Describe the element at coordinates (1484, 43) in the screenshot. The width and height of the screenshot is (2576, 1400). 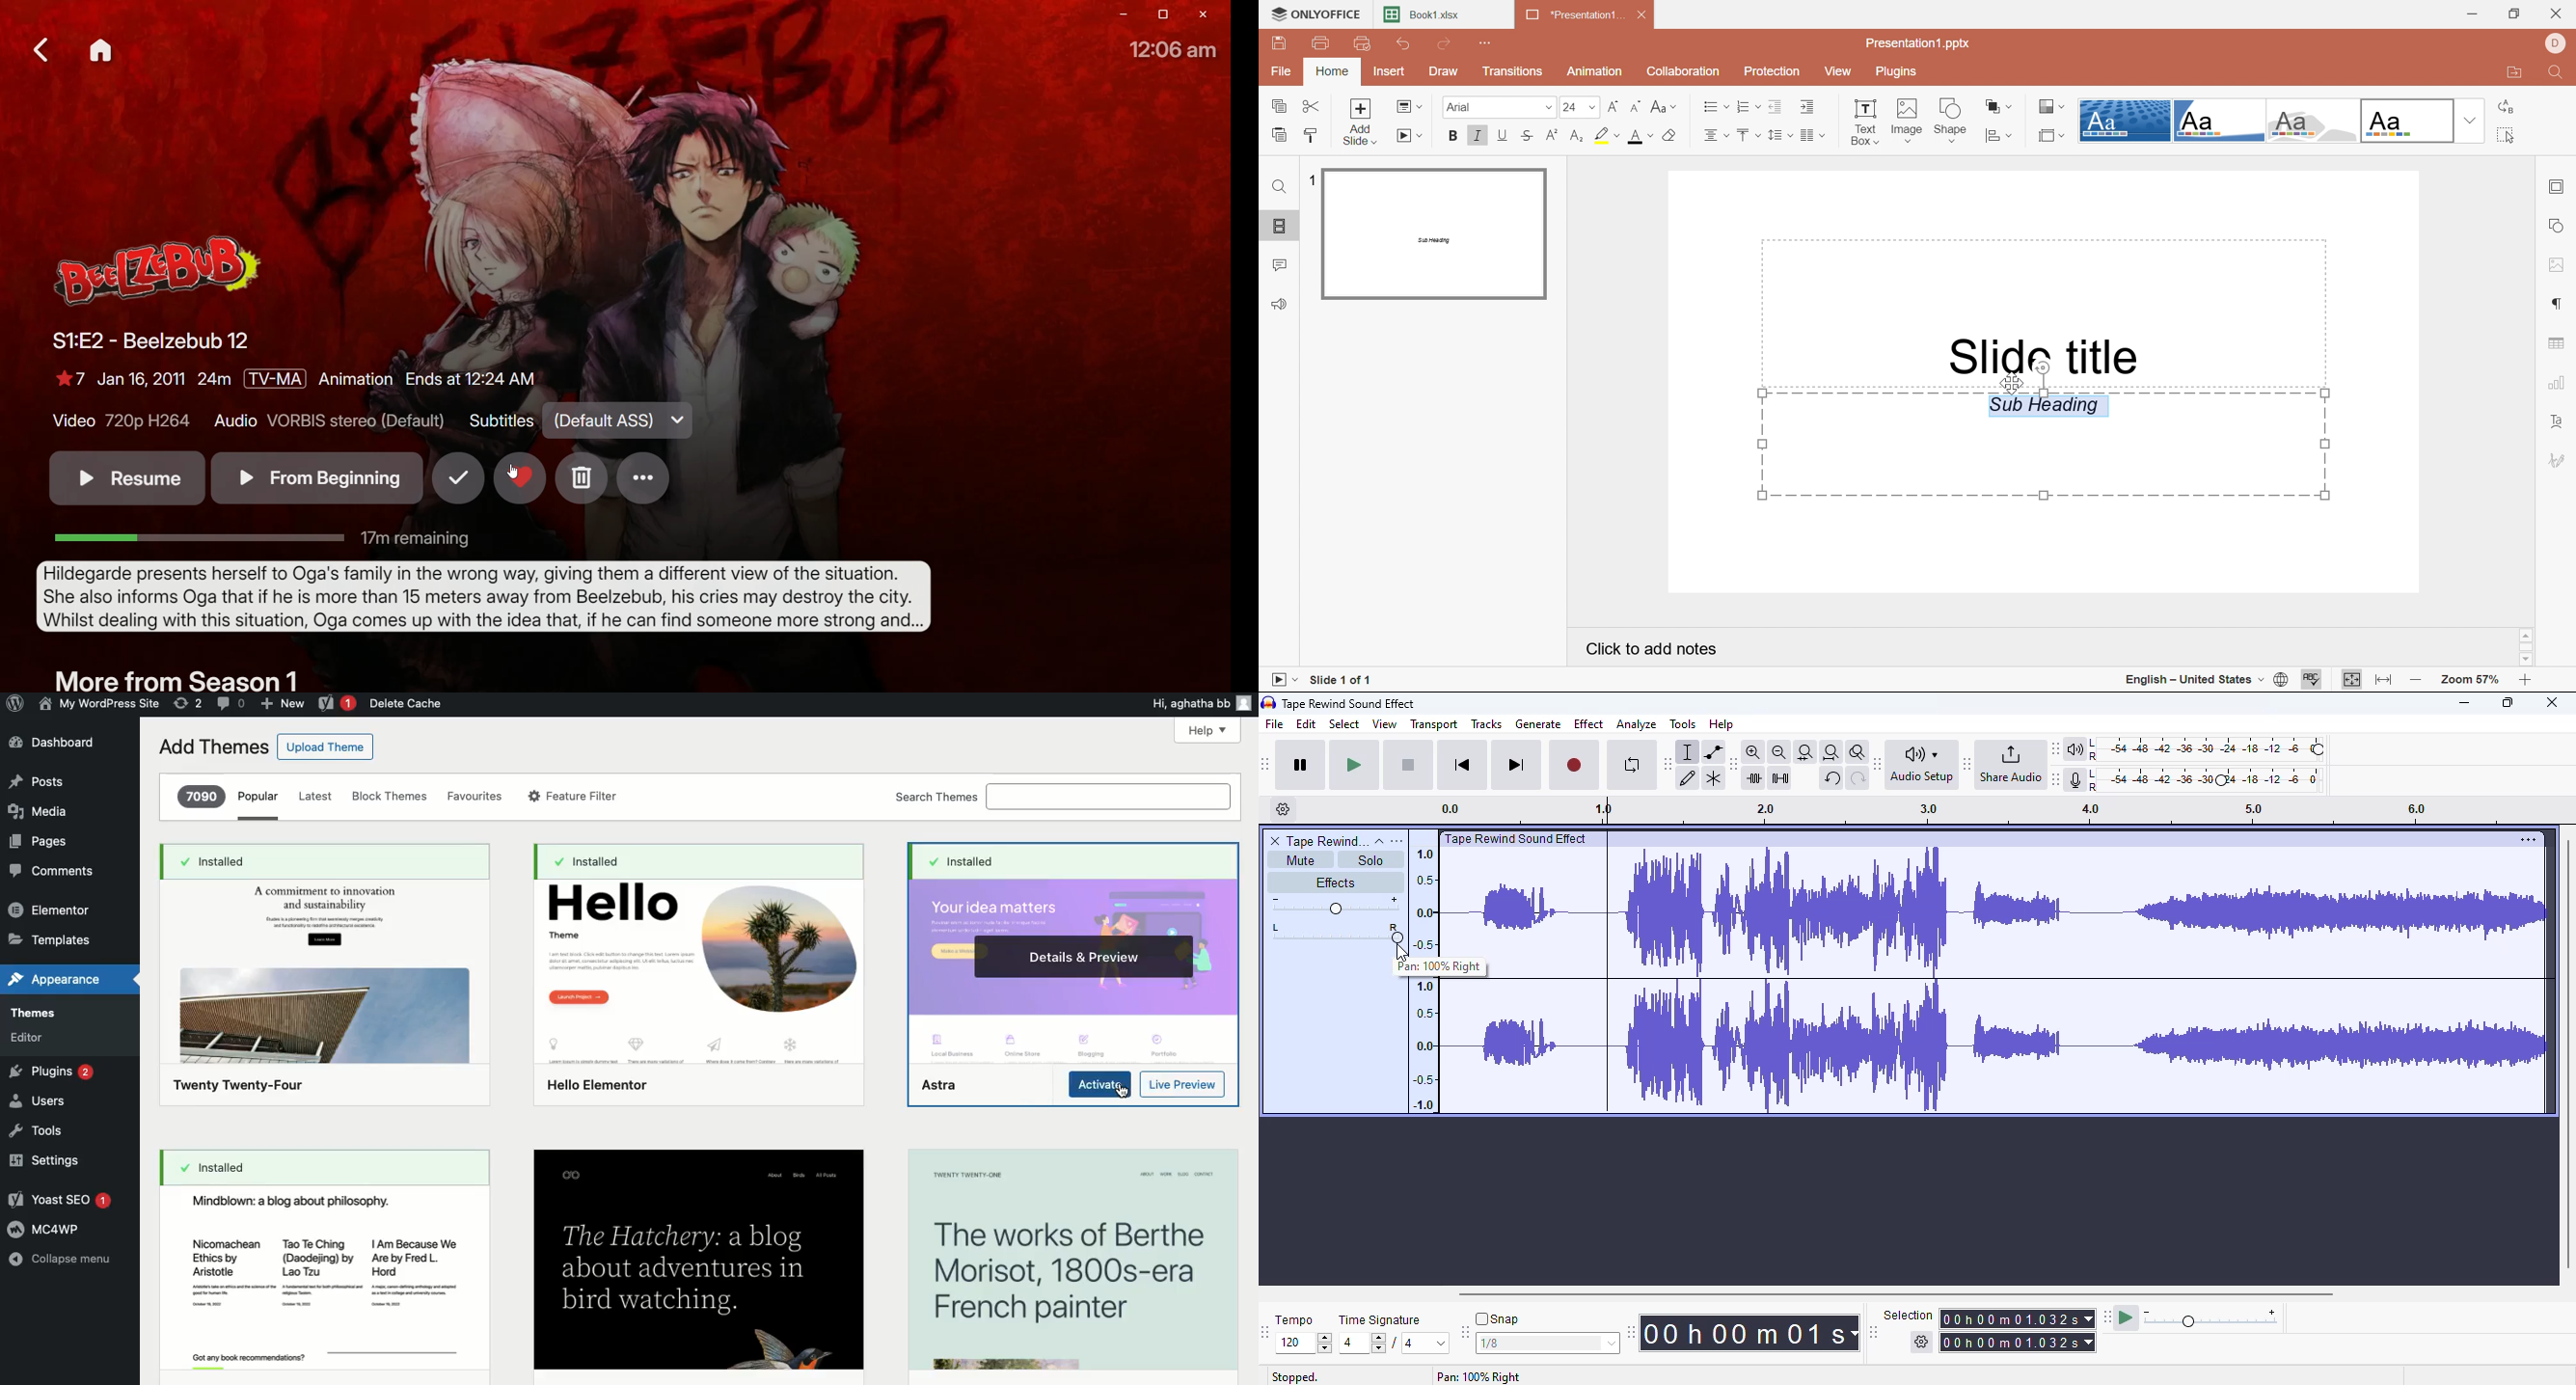
I see `Customize quick access toolbar` at that location.